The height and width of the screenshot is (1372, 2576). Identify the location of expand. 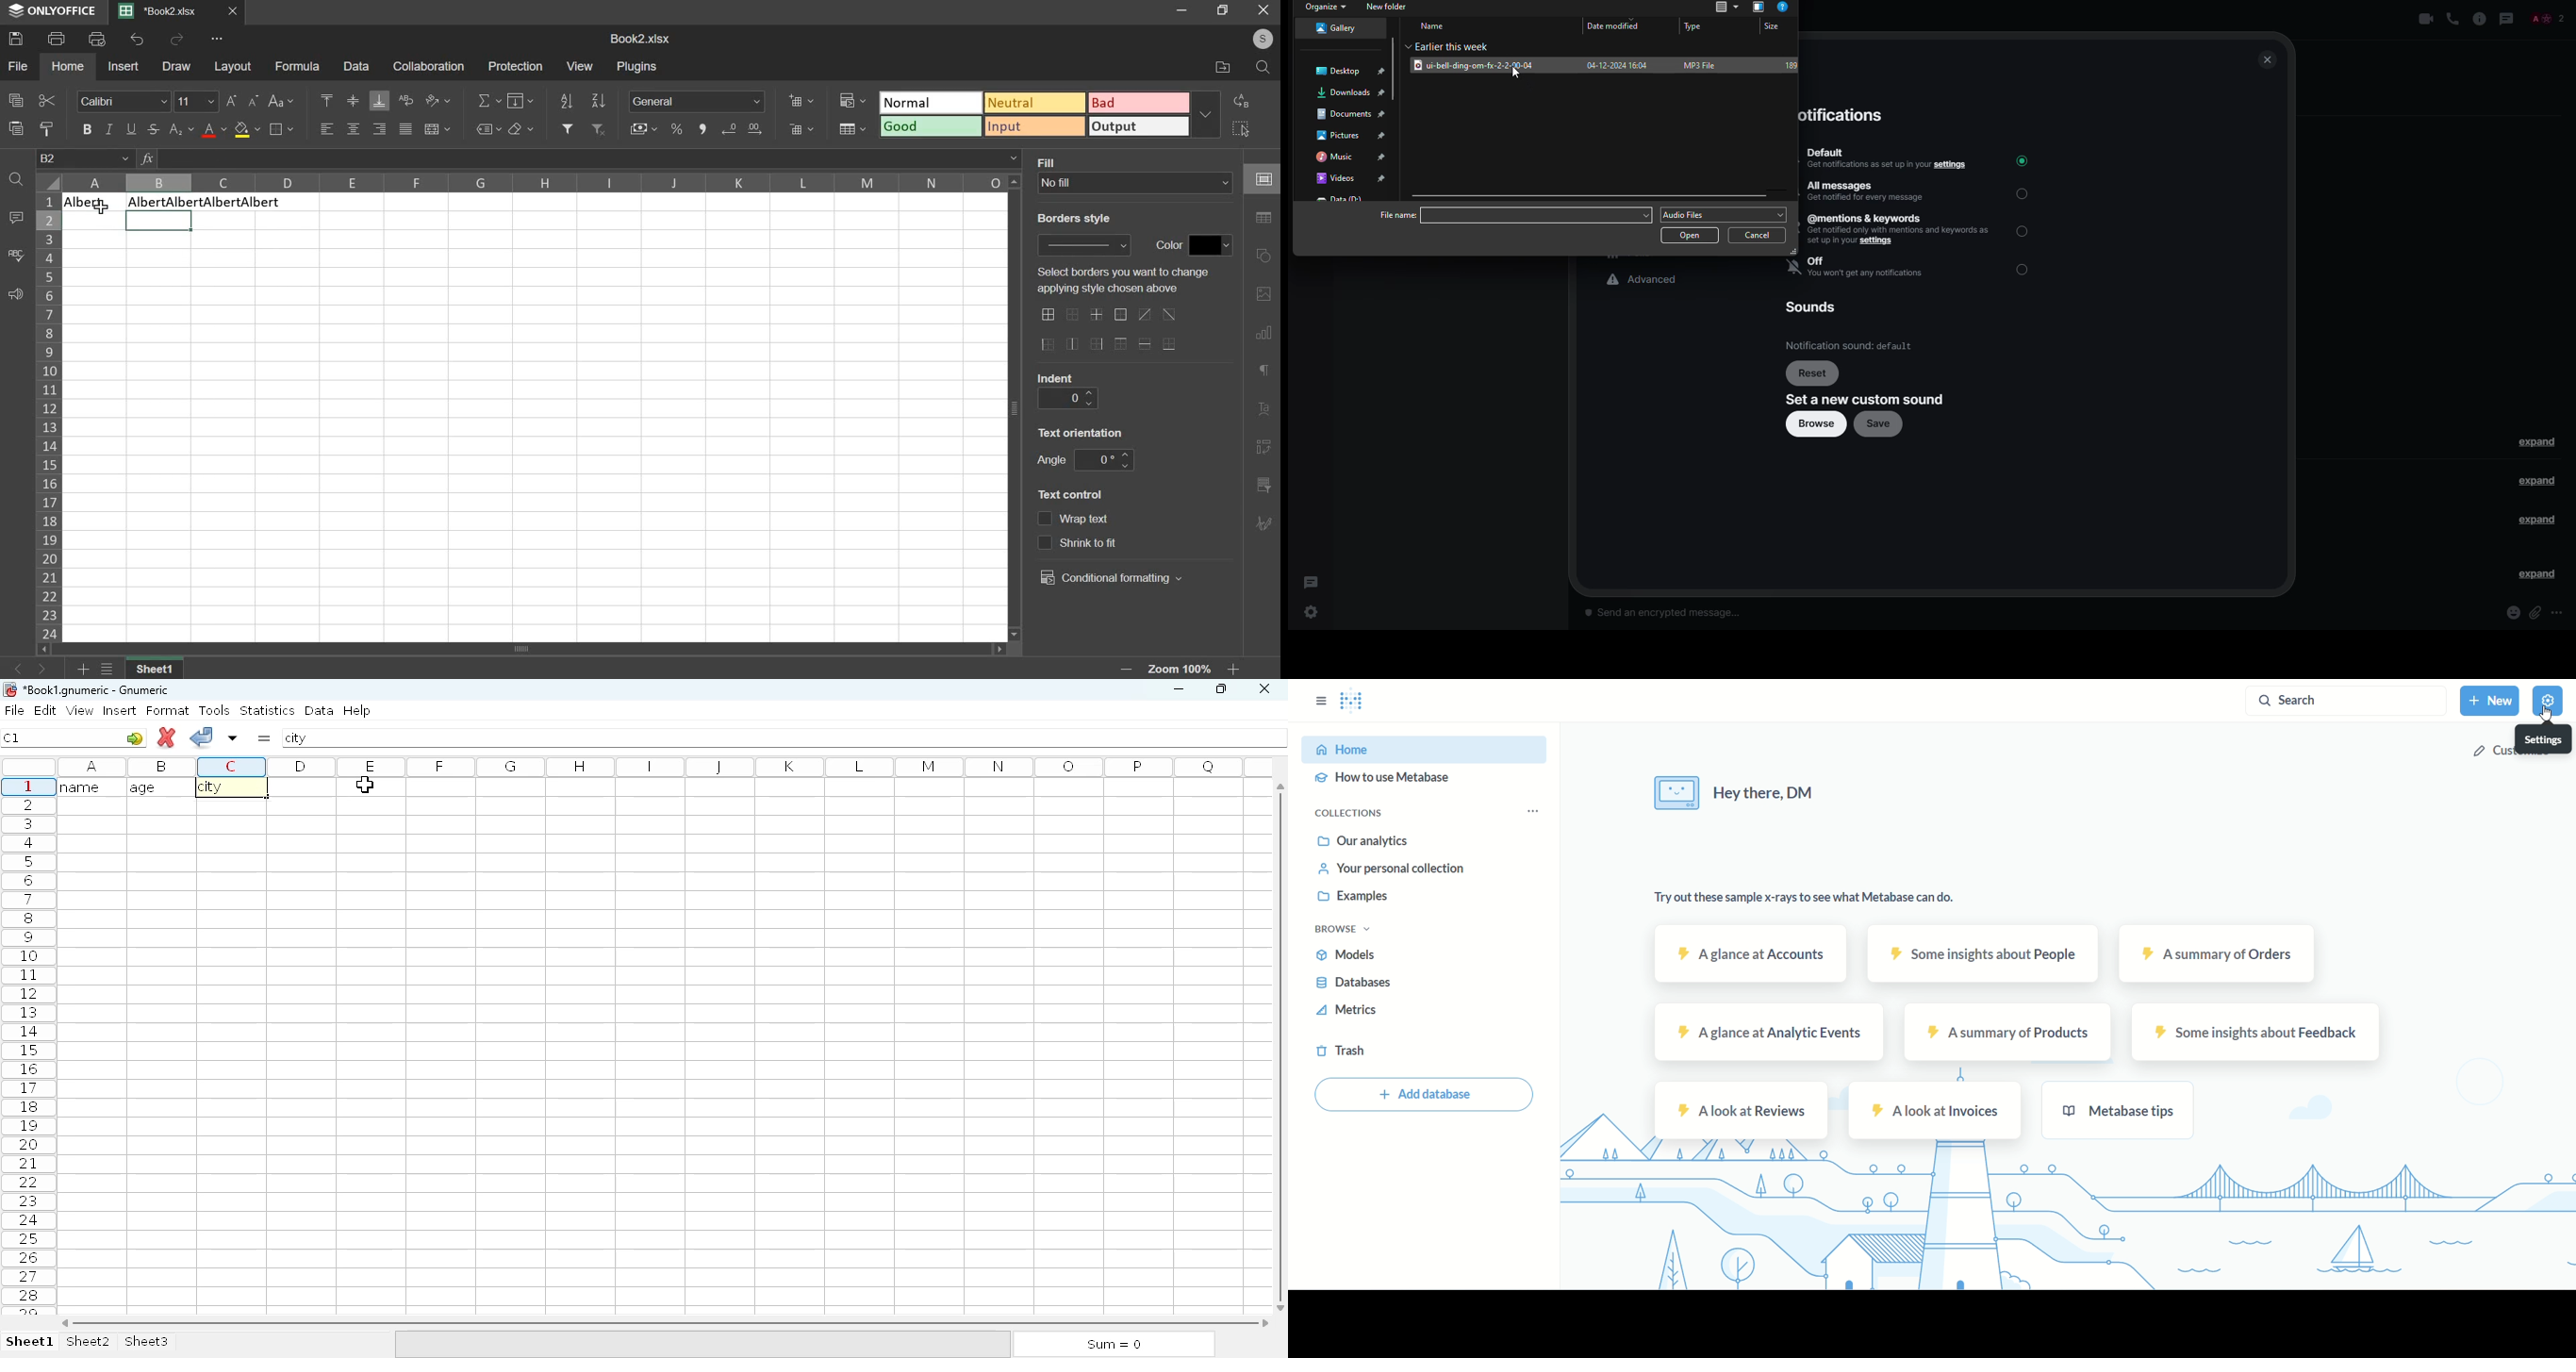
(2540, 483).